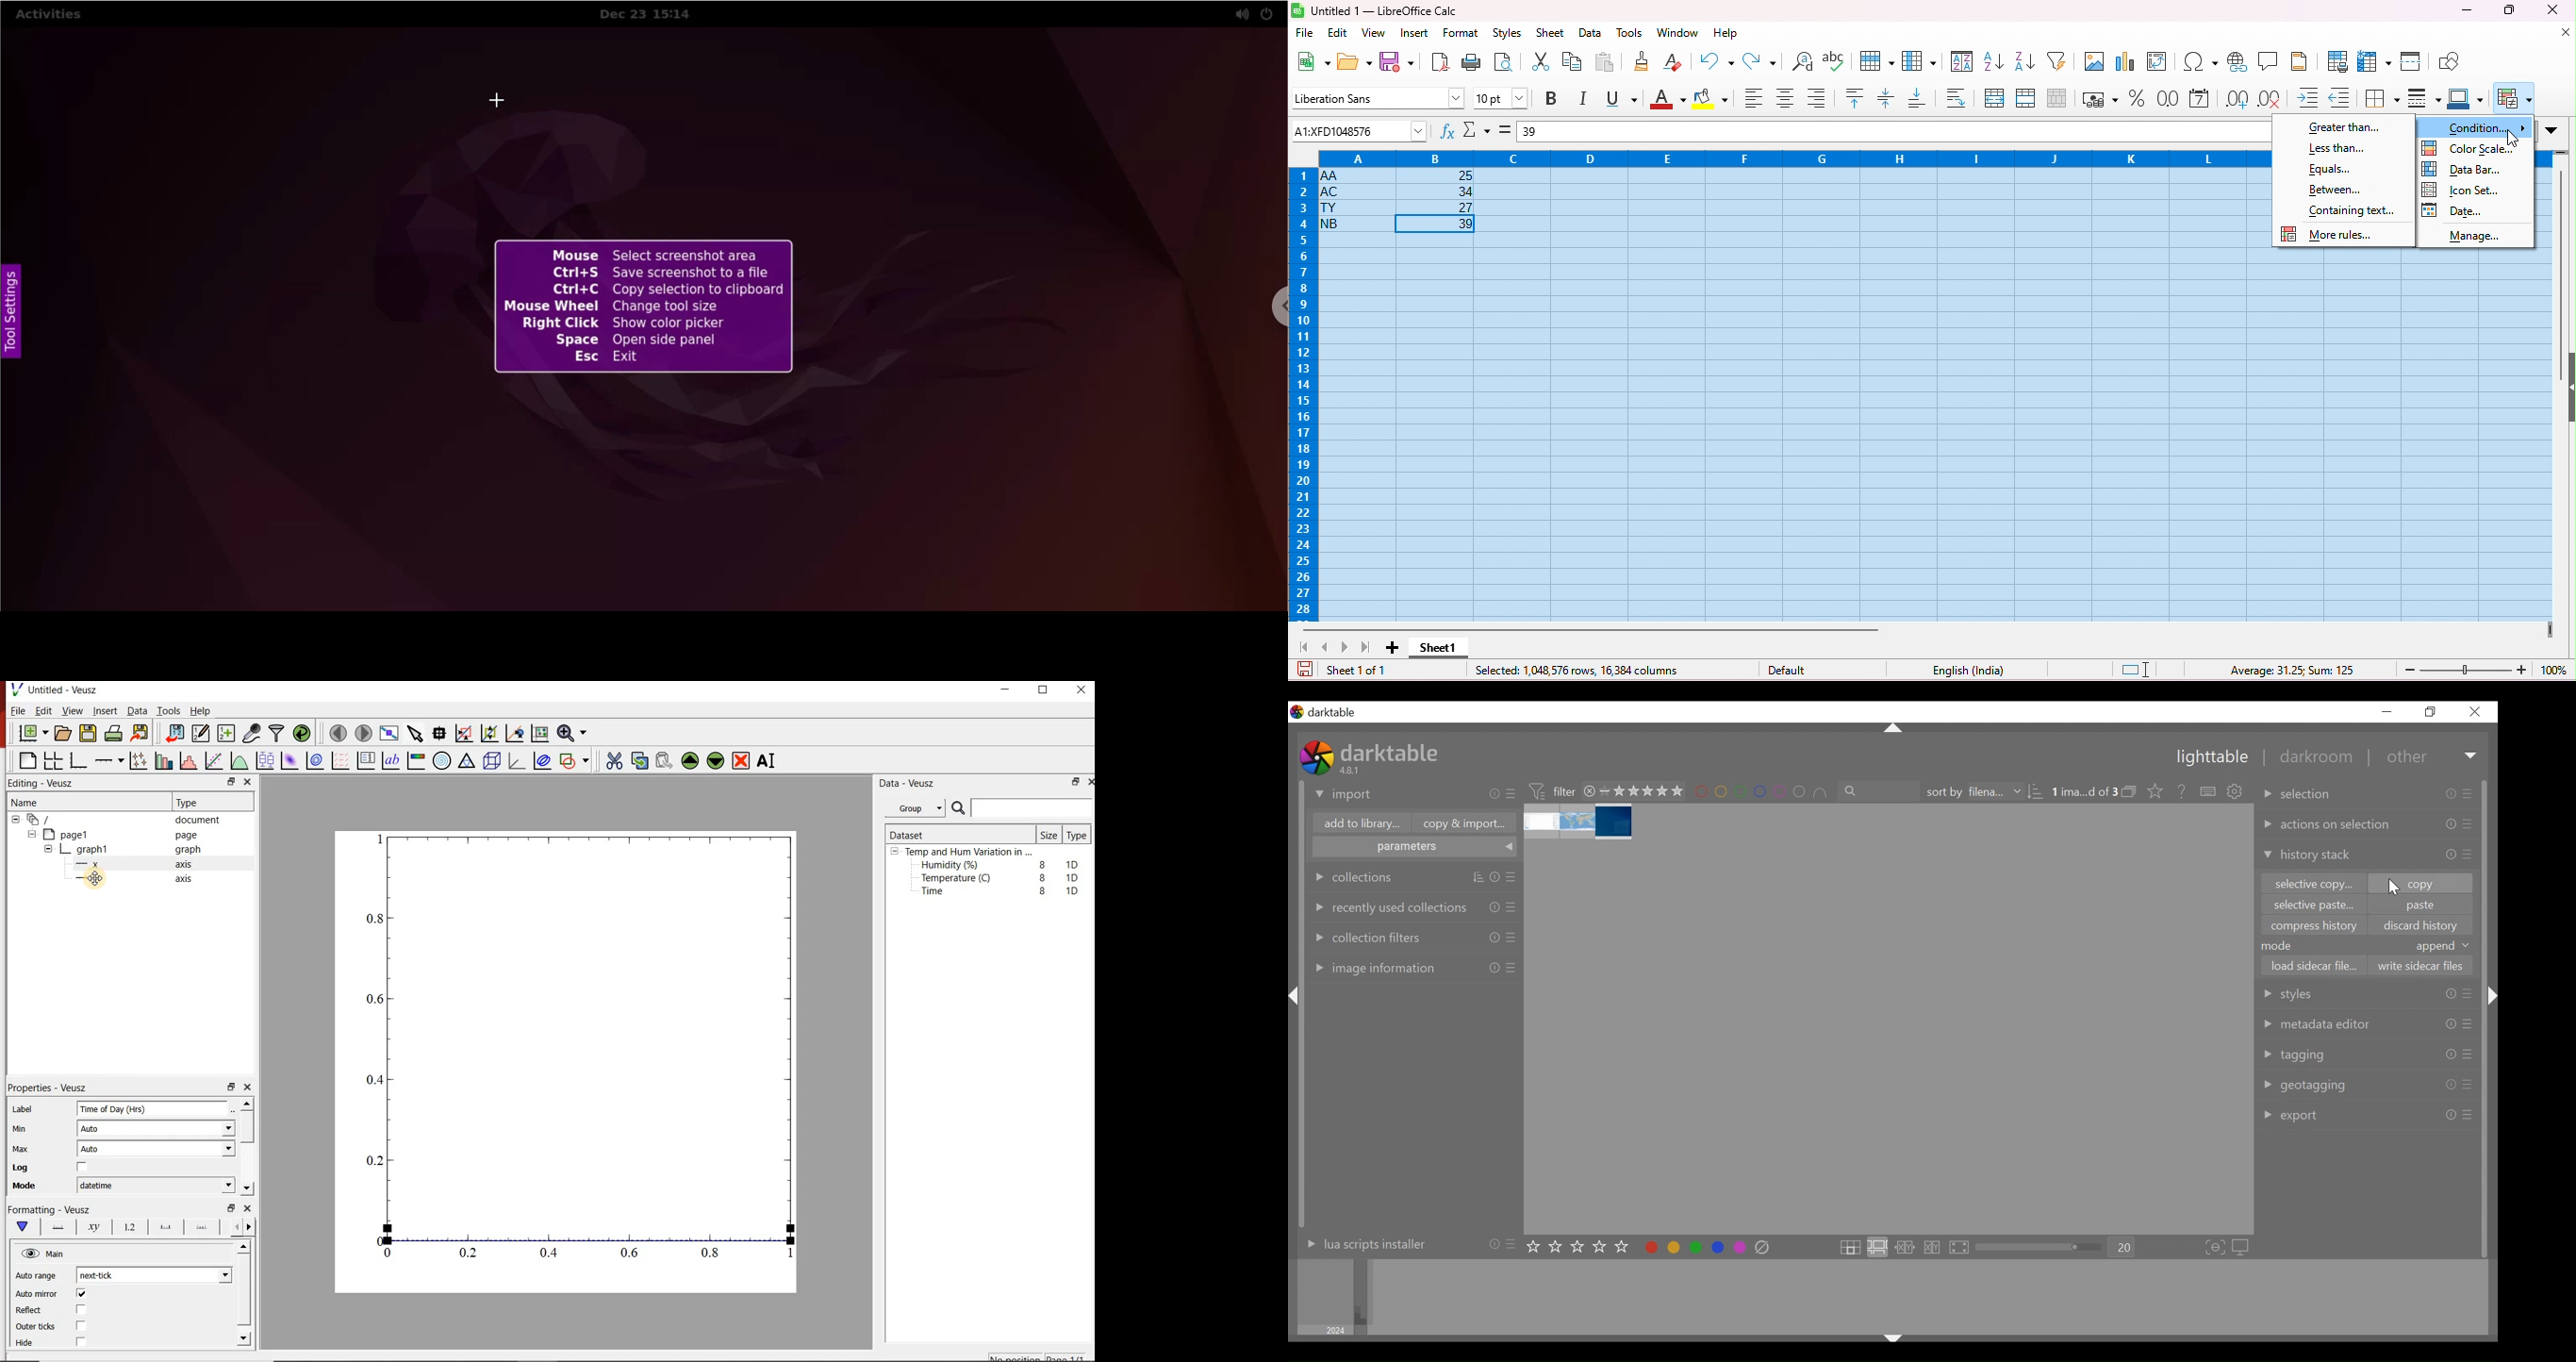 Image resolution: width=2576 pixels, height=1372 pixels. Describe the element at coordinates (1297, 996) in the screenshot. I see `Collapse ` at that location.